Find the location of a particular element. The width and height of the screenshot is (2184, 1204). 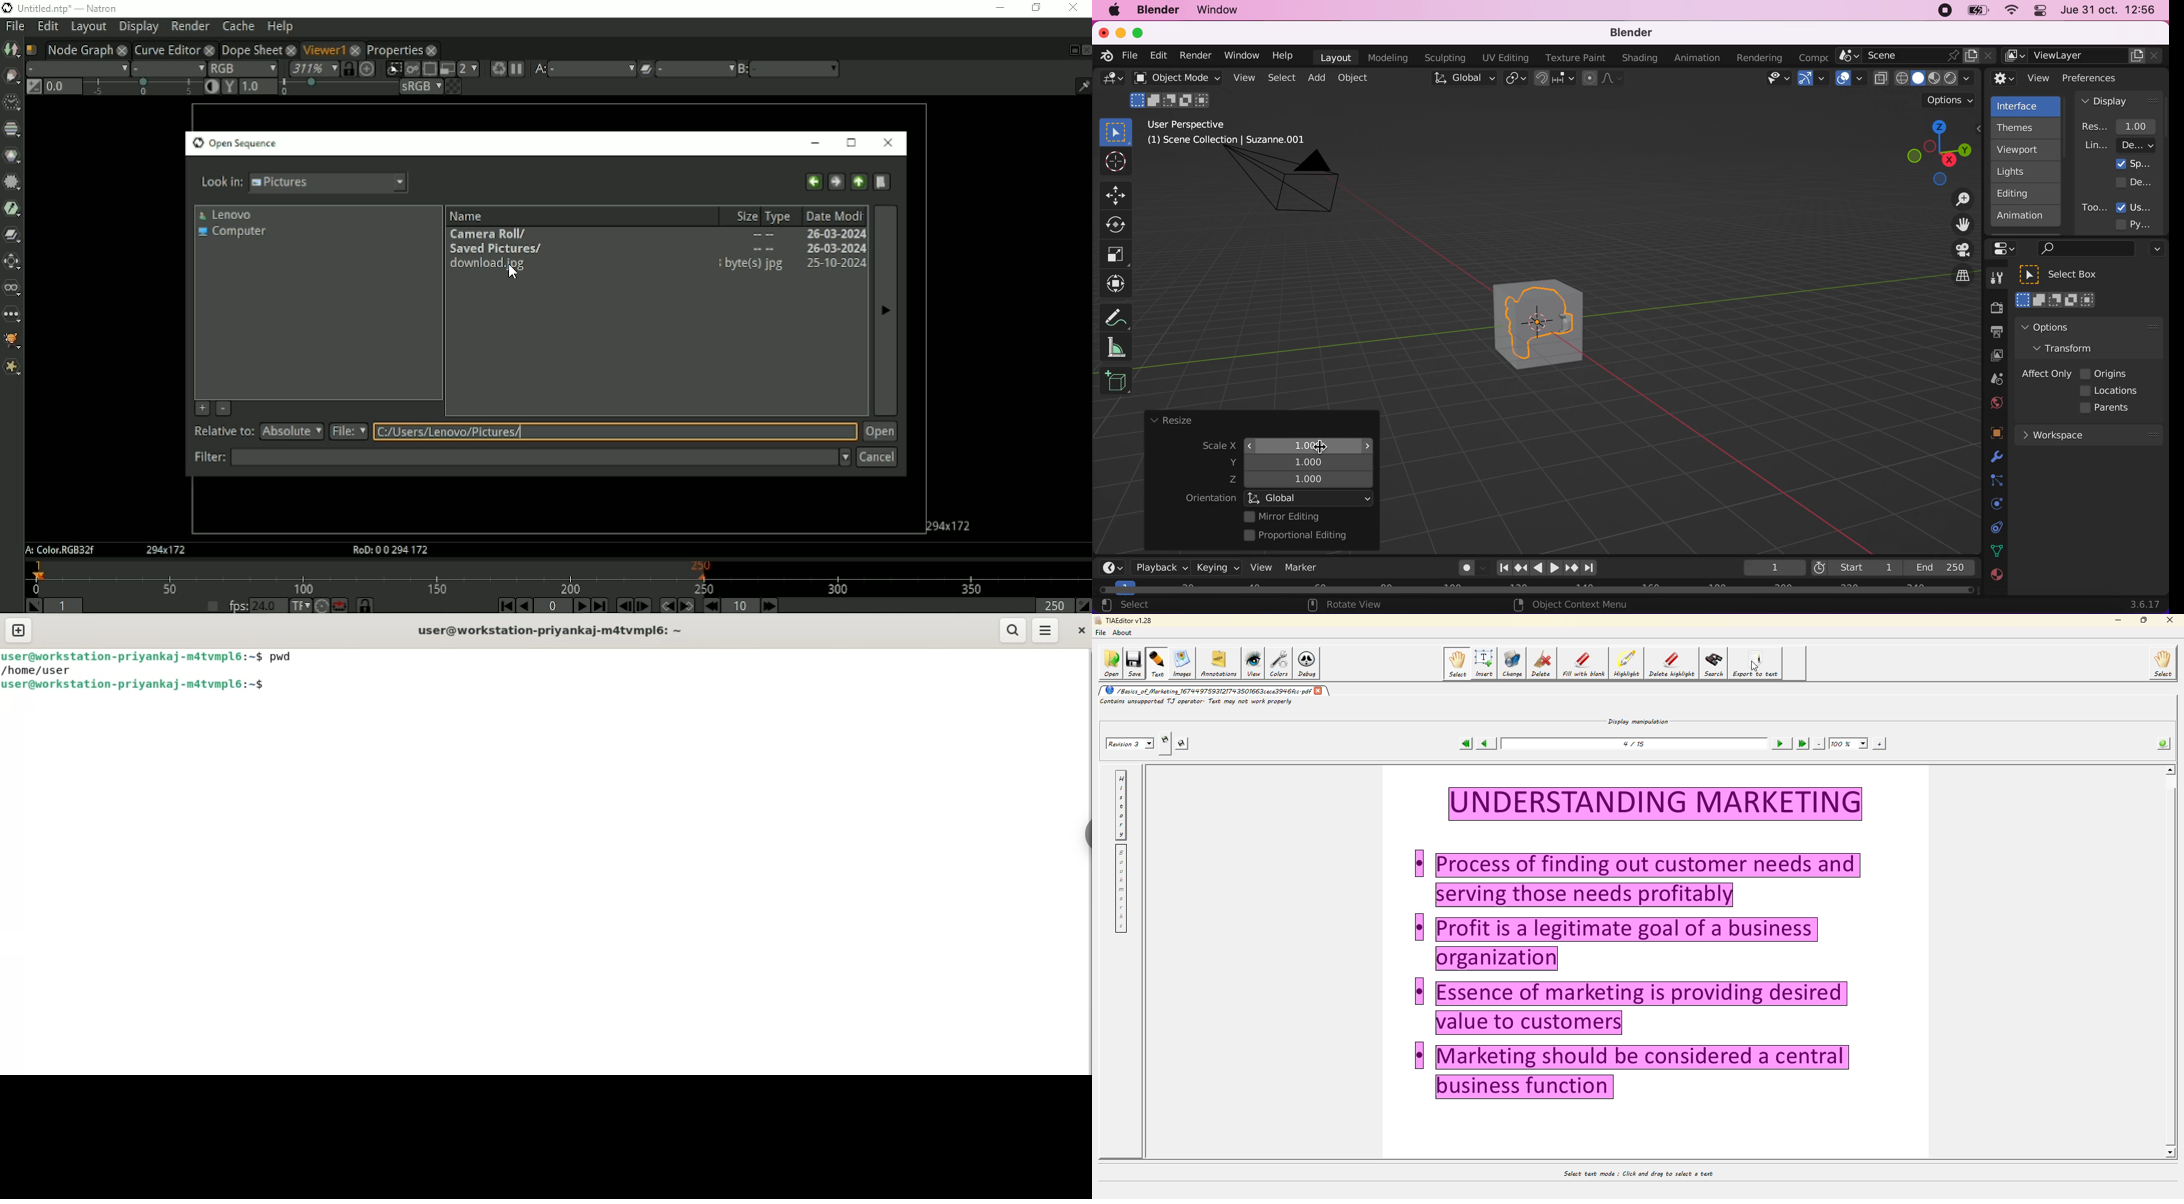

origins is located at coordinates (2104, 373).